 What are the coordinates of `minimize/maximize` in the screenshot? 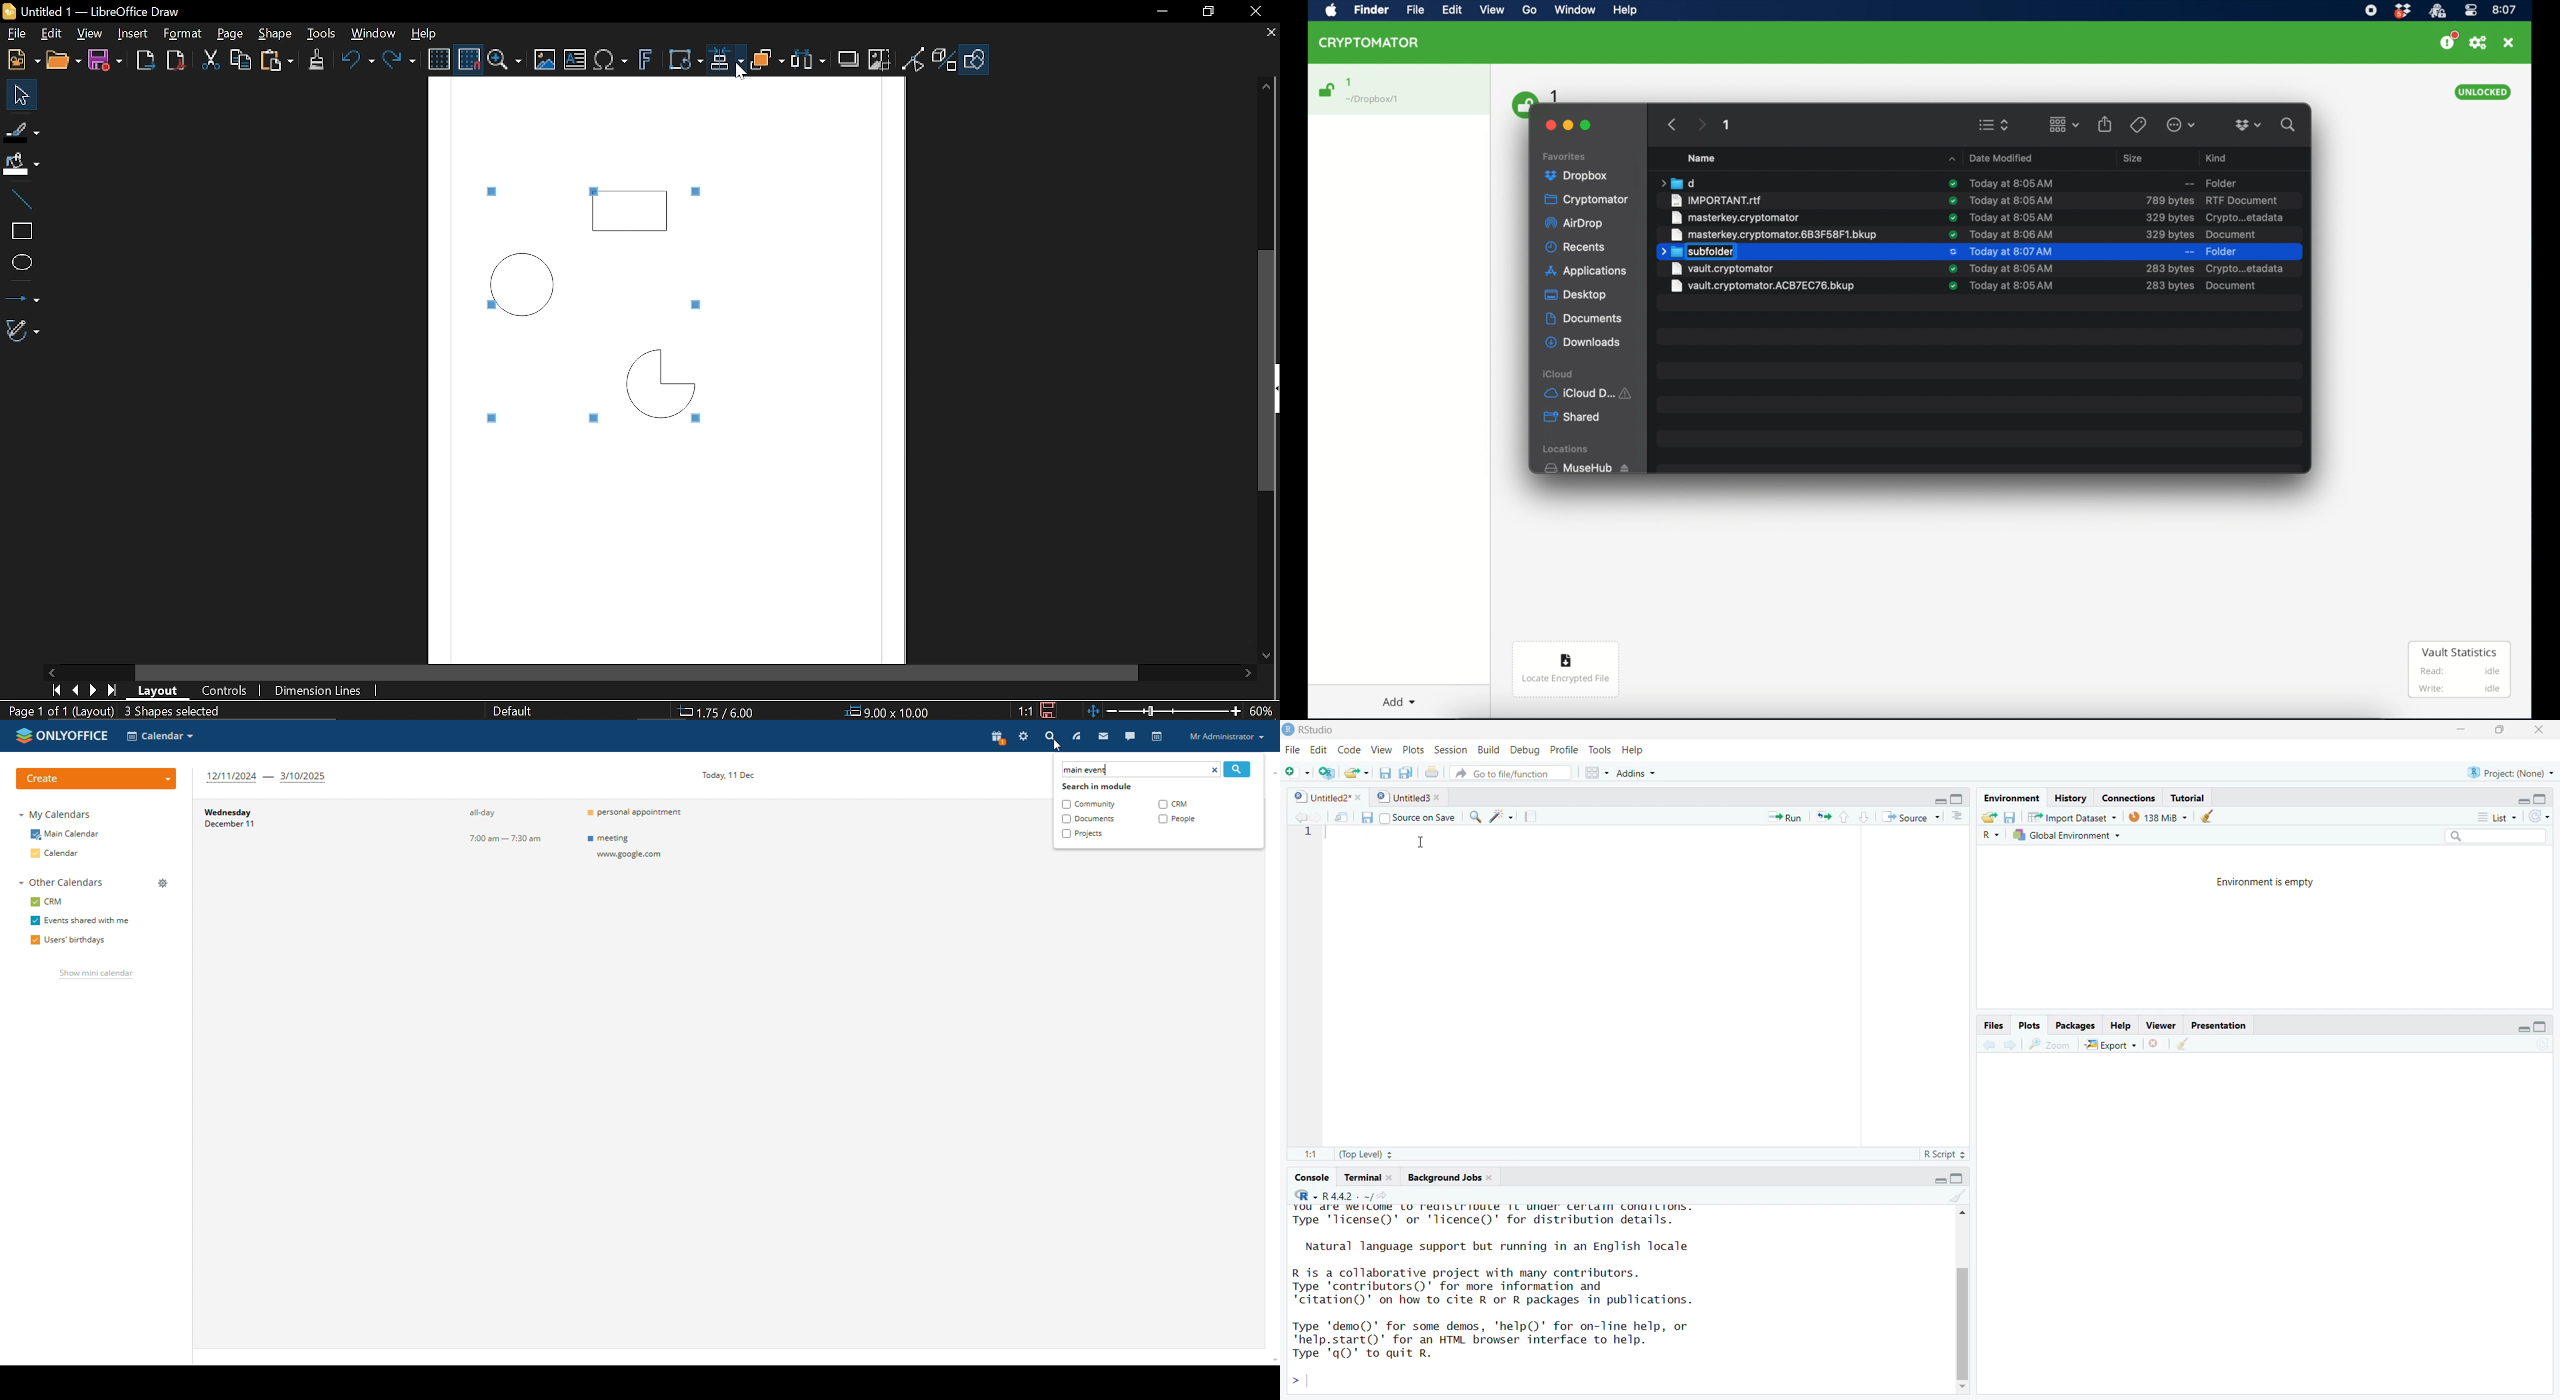 It's located at (1943, 797).